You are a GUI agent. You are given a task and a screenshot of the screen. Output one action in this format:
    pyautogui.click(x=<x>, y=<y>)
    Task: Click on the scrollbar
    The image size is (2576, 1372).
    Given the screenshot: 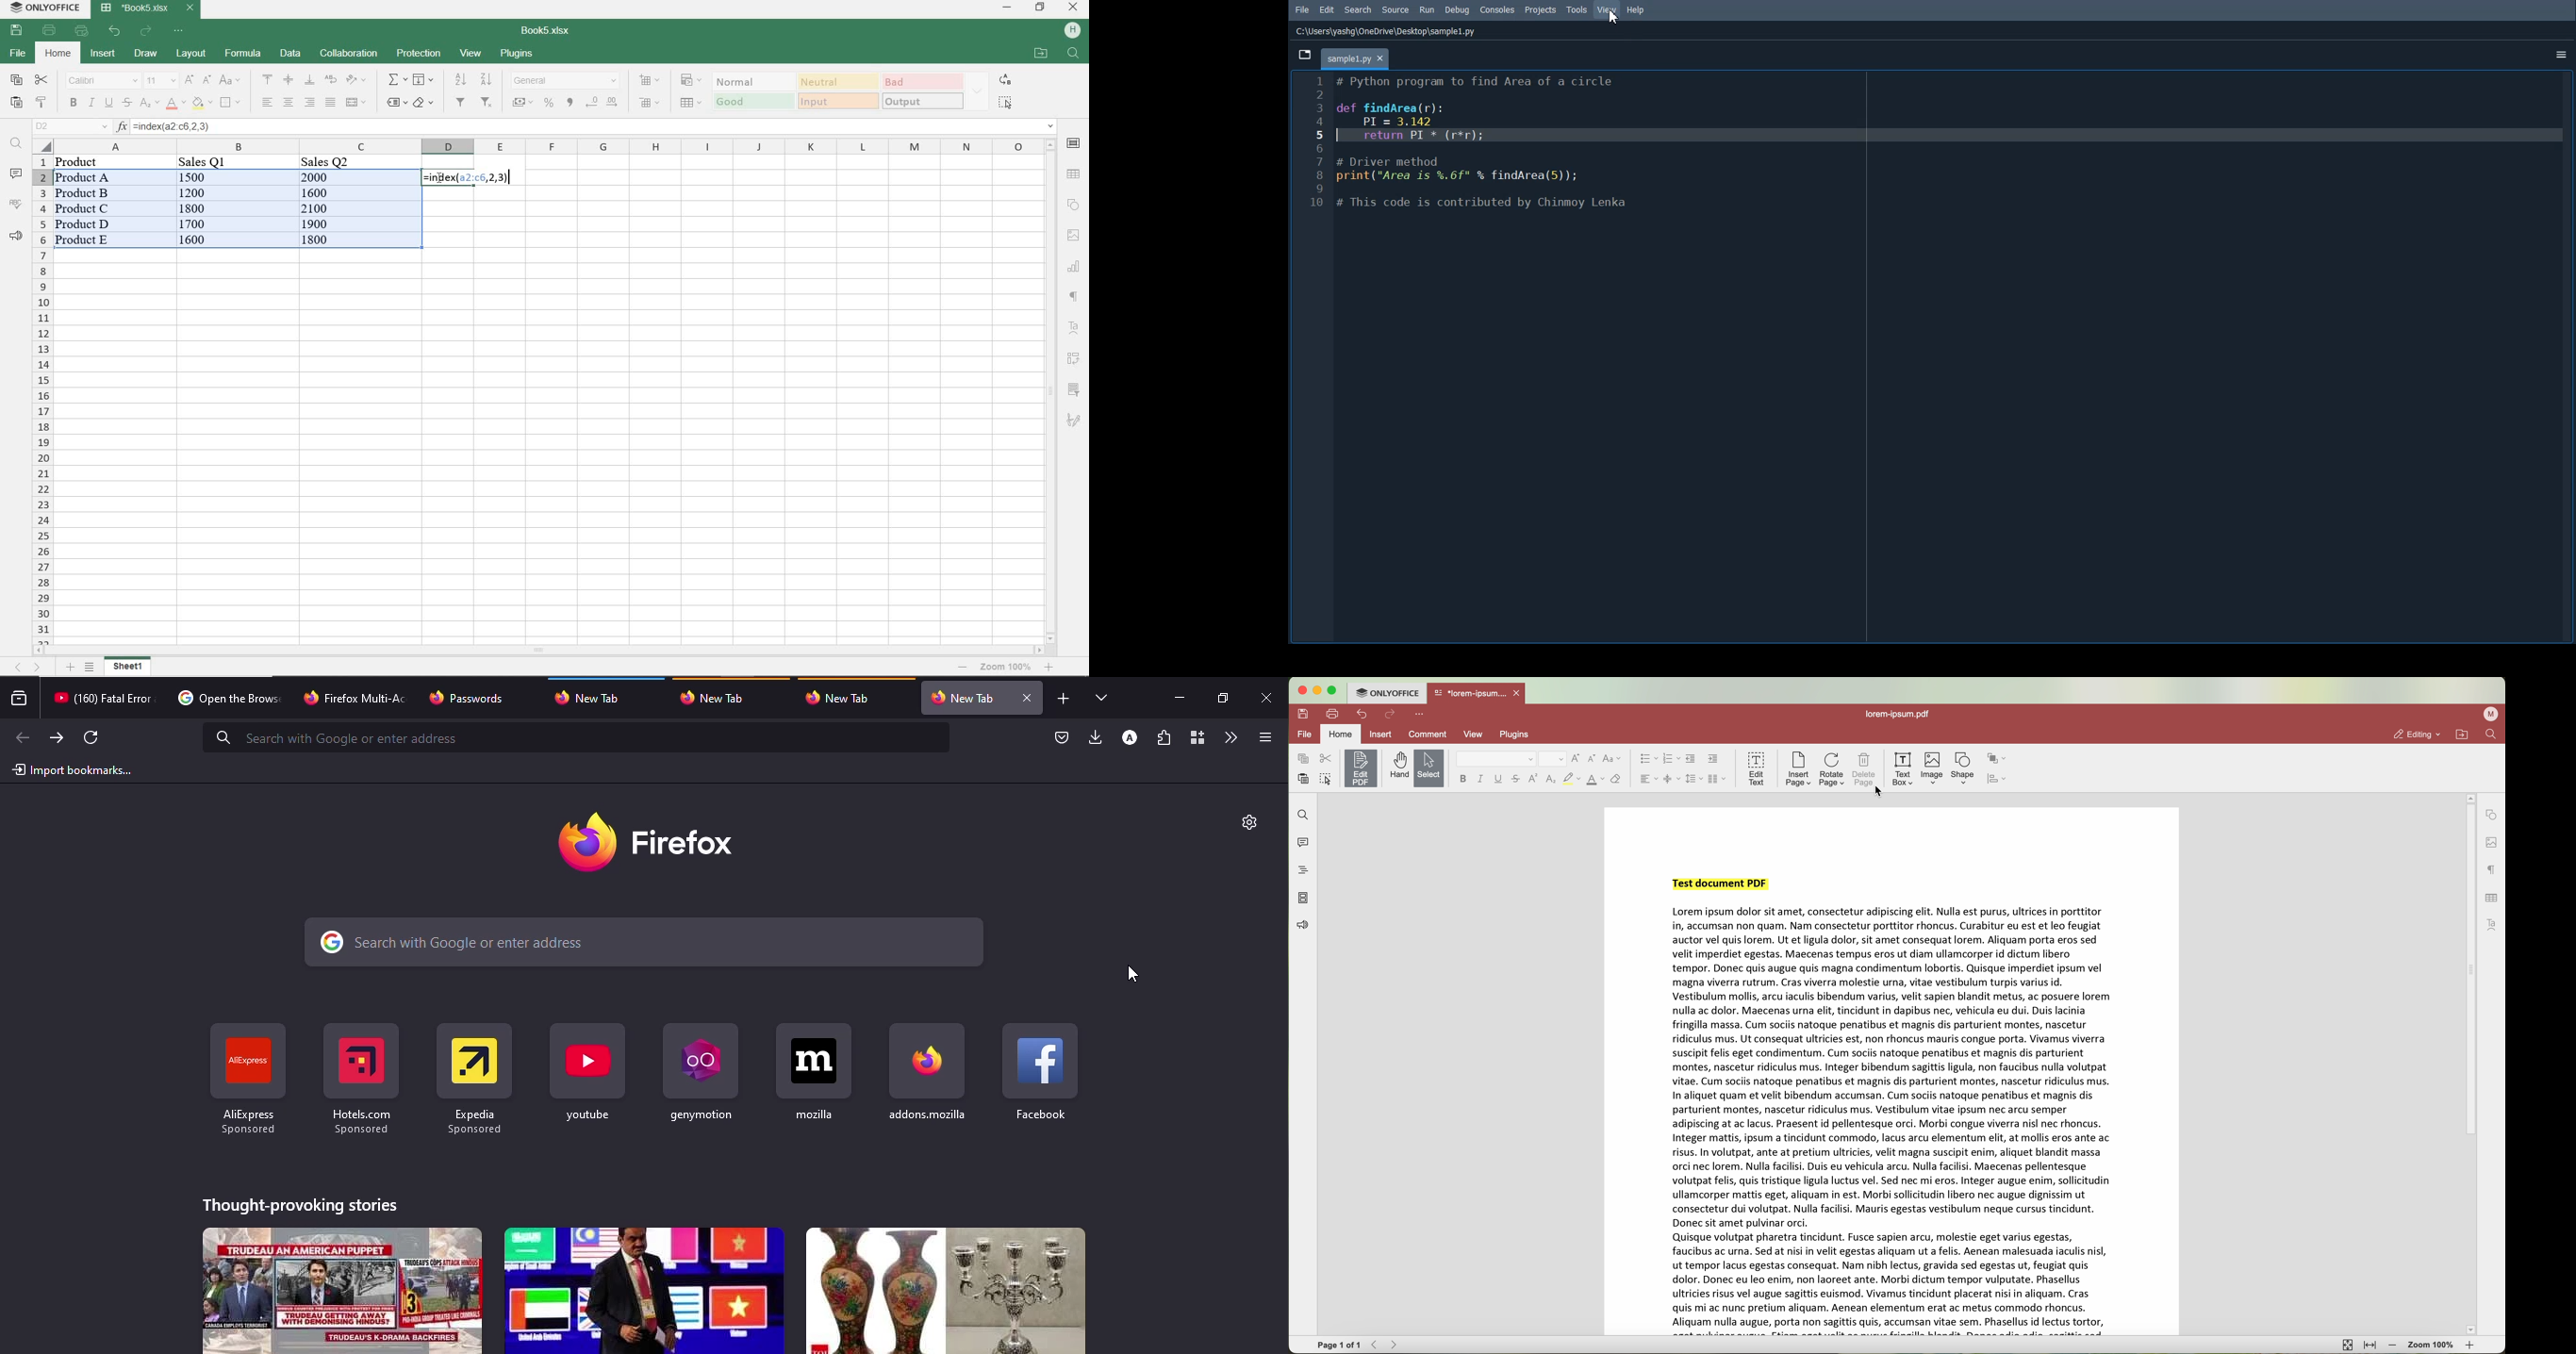 What is the action you would take?
    pyautogui.click(x=539, y=650)
    